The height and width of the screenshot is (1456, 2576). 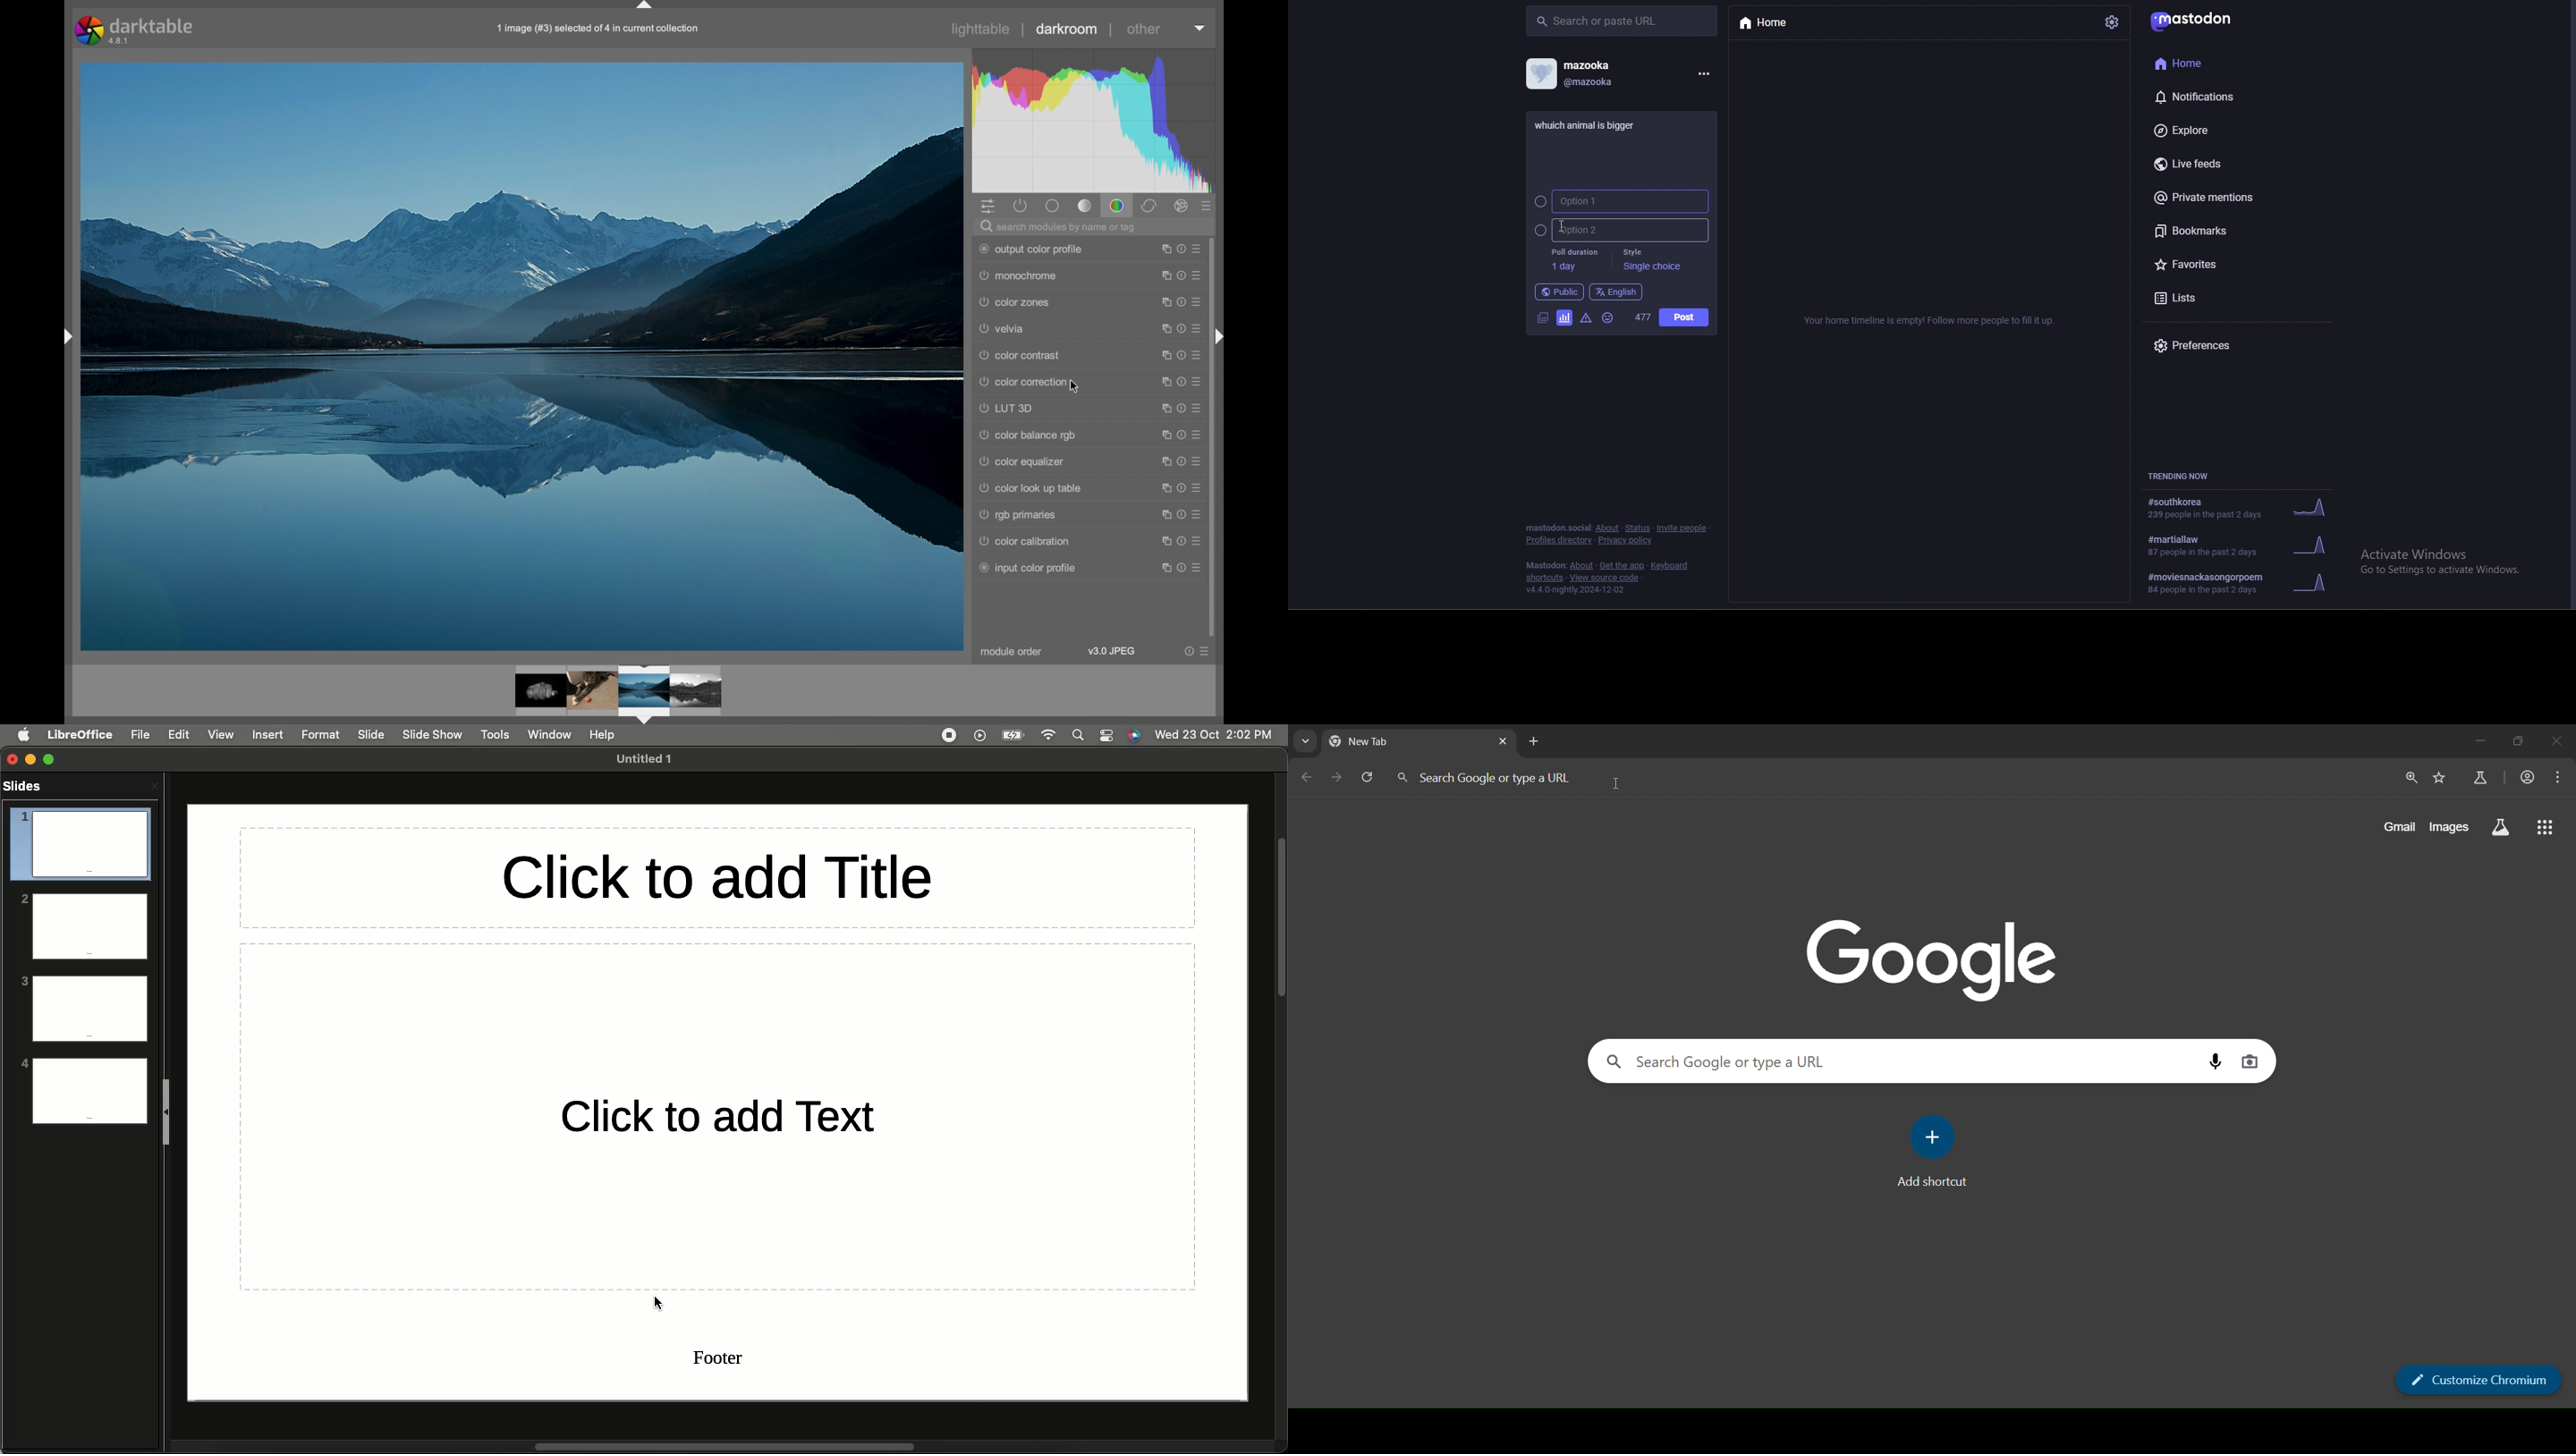 I want to click on Insert, so click(x=268, y=735).